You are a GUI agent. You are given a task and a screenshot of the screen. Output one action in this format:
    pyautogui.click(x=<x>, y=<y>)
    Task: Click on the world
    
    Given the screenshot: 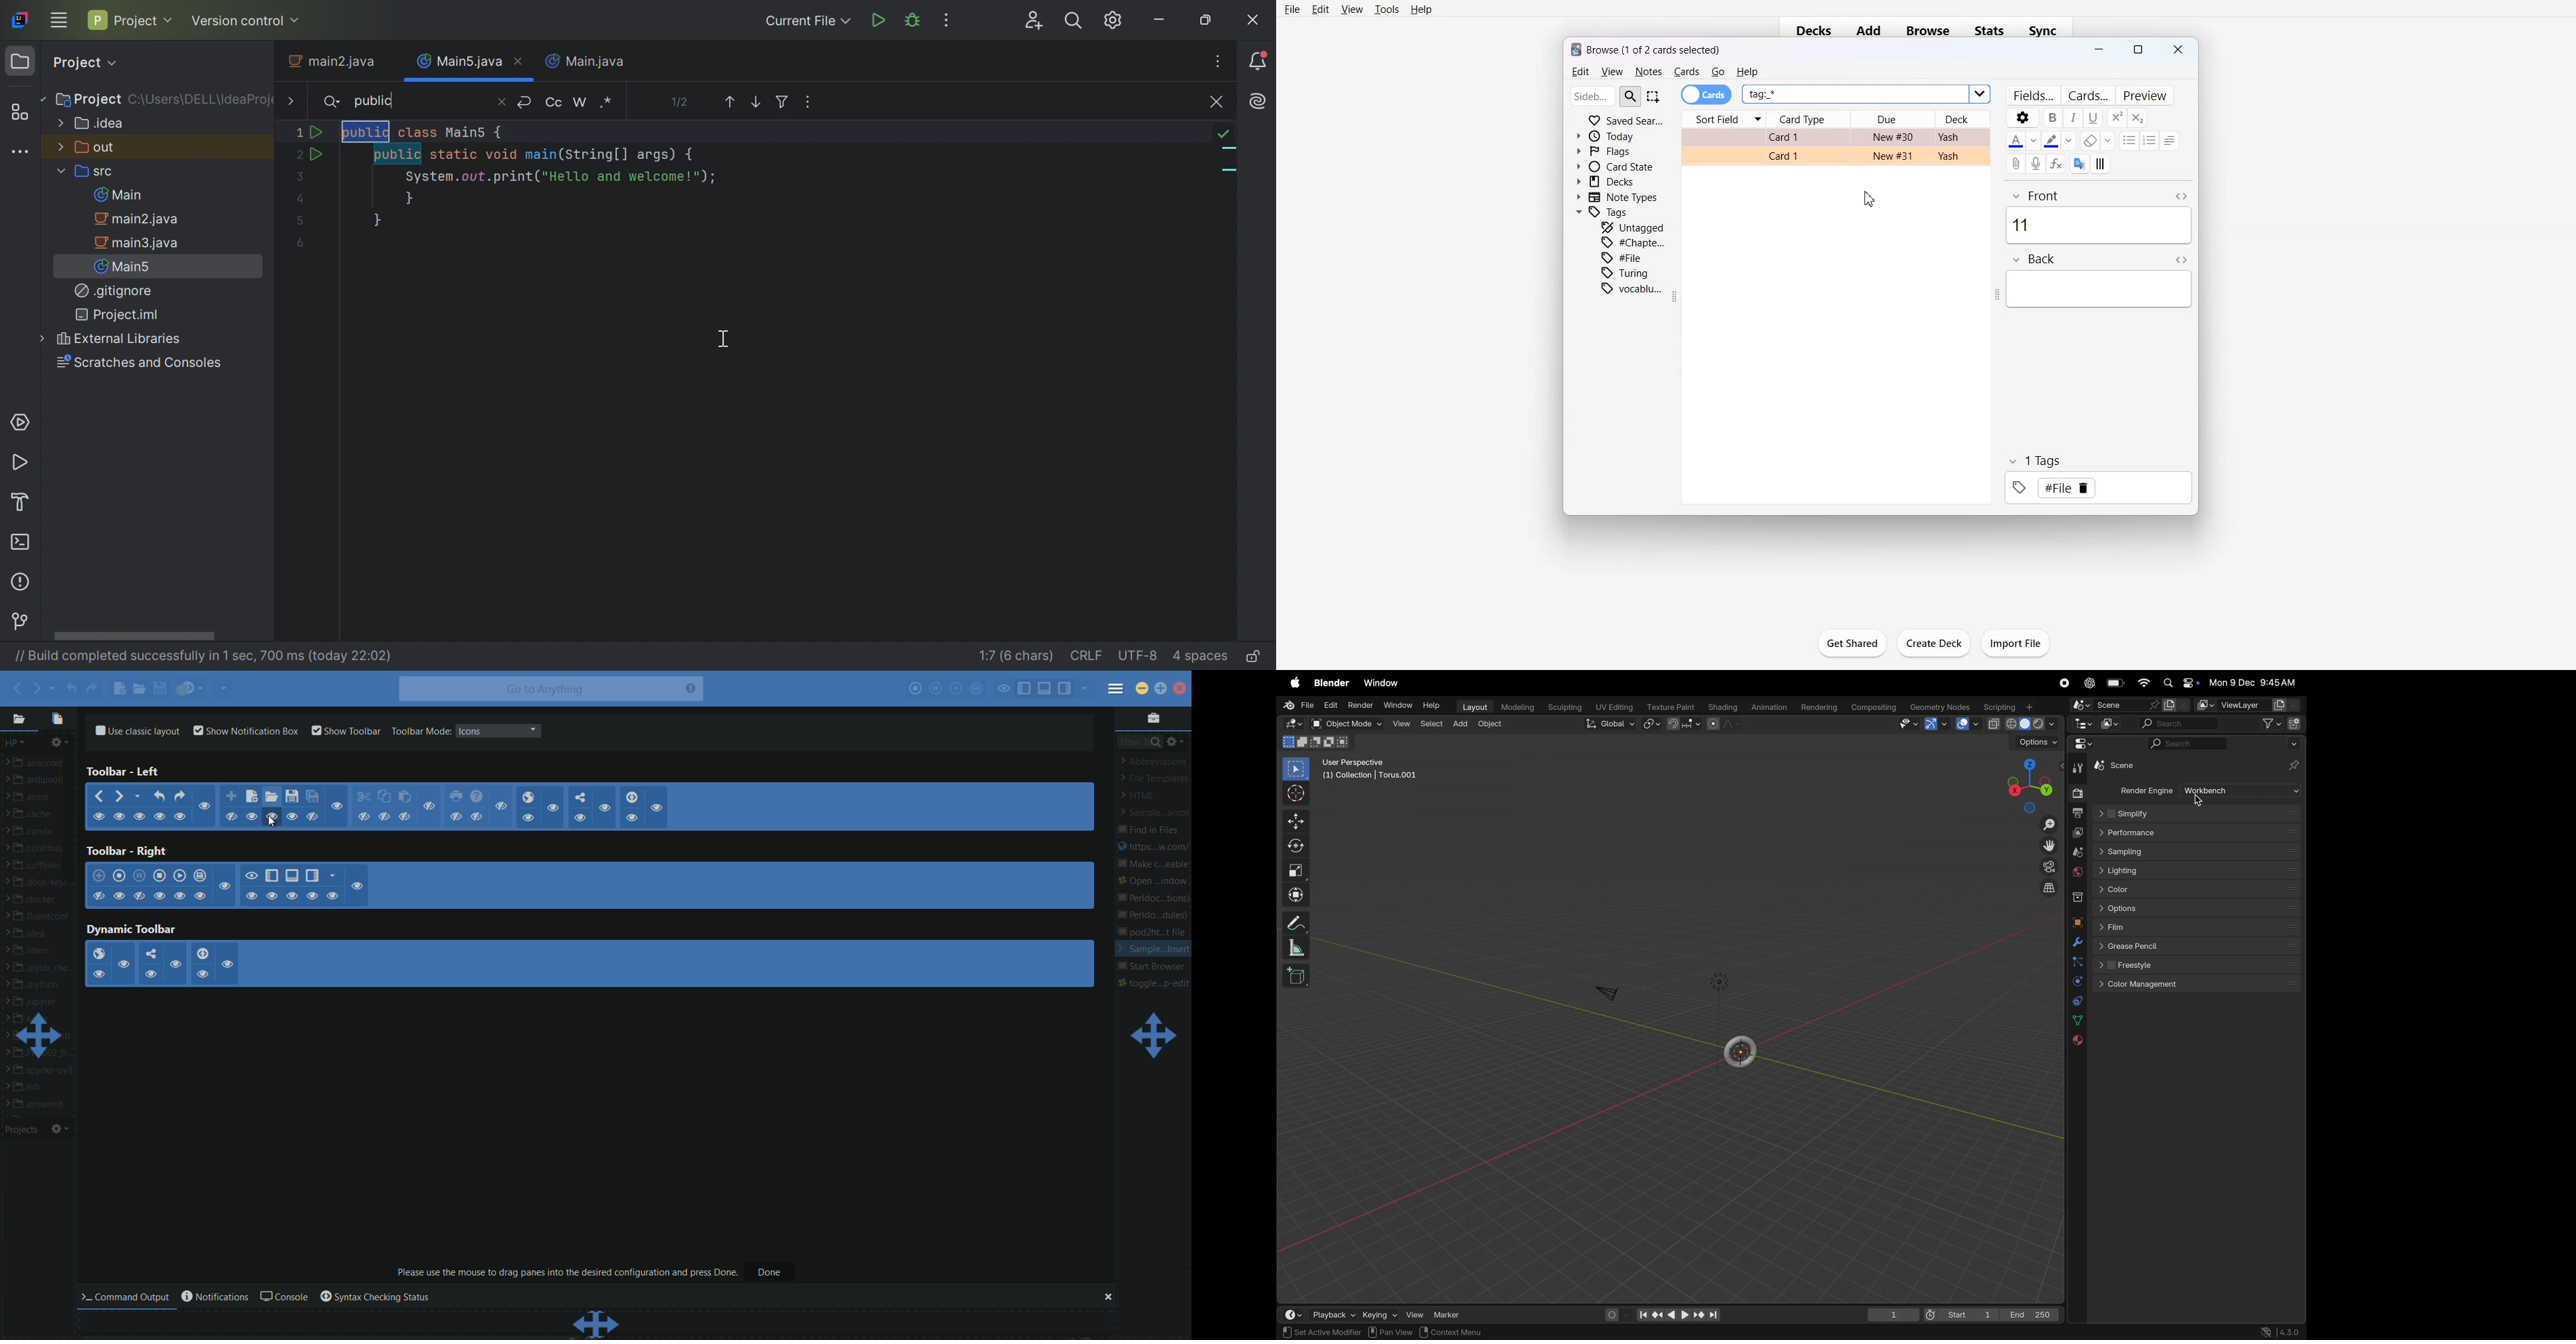 What is the action you would take?
    pyautogui.click(x=2074, y=873)
    